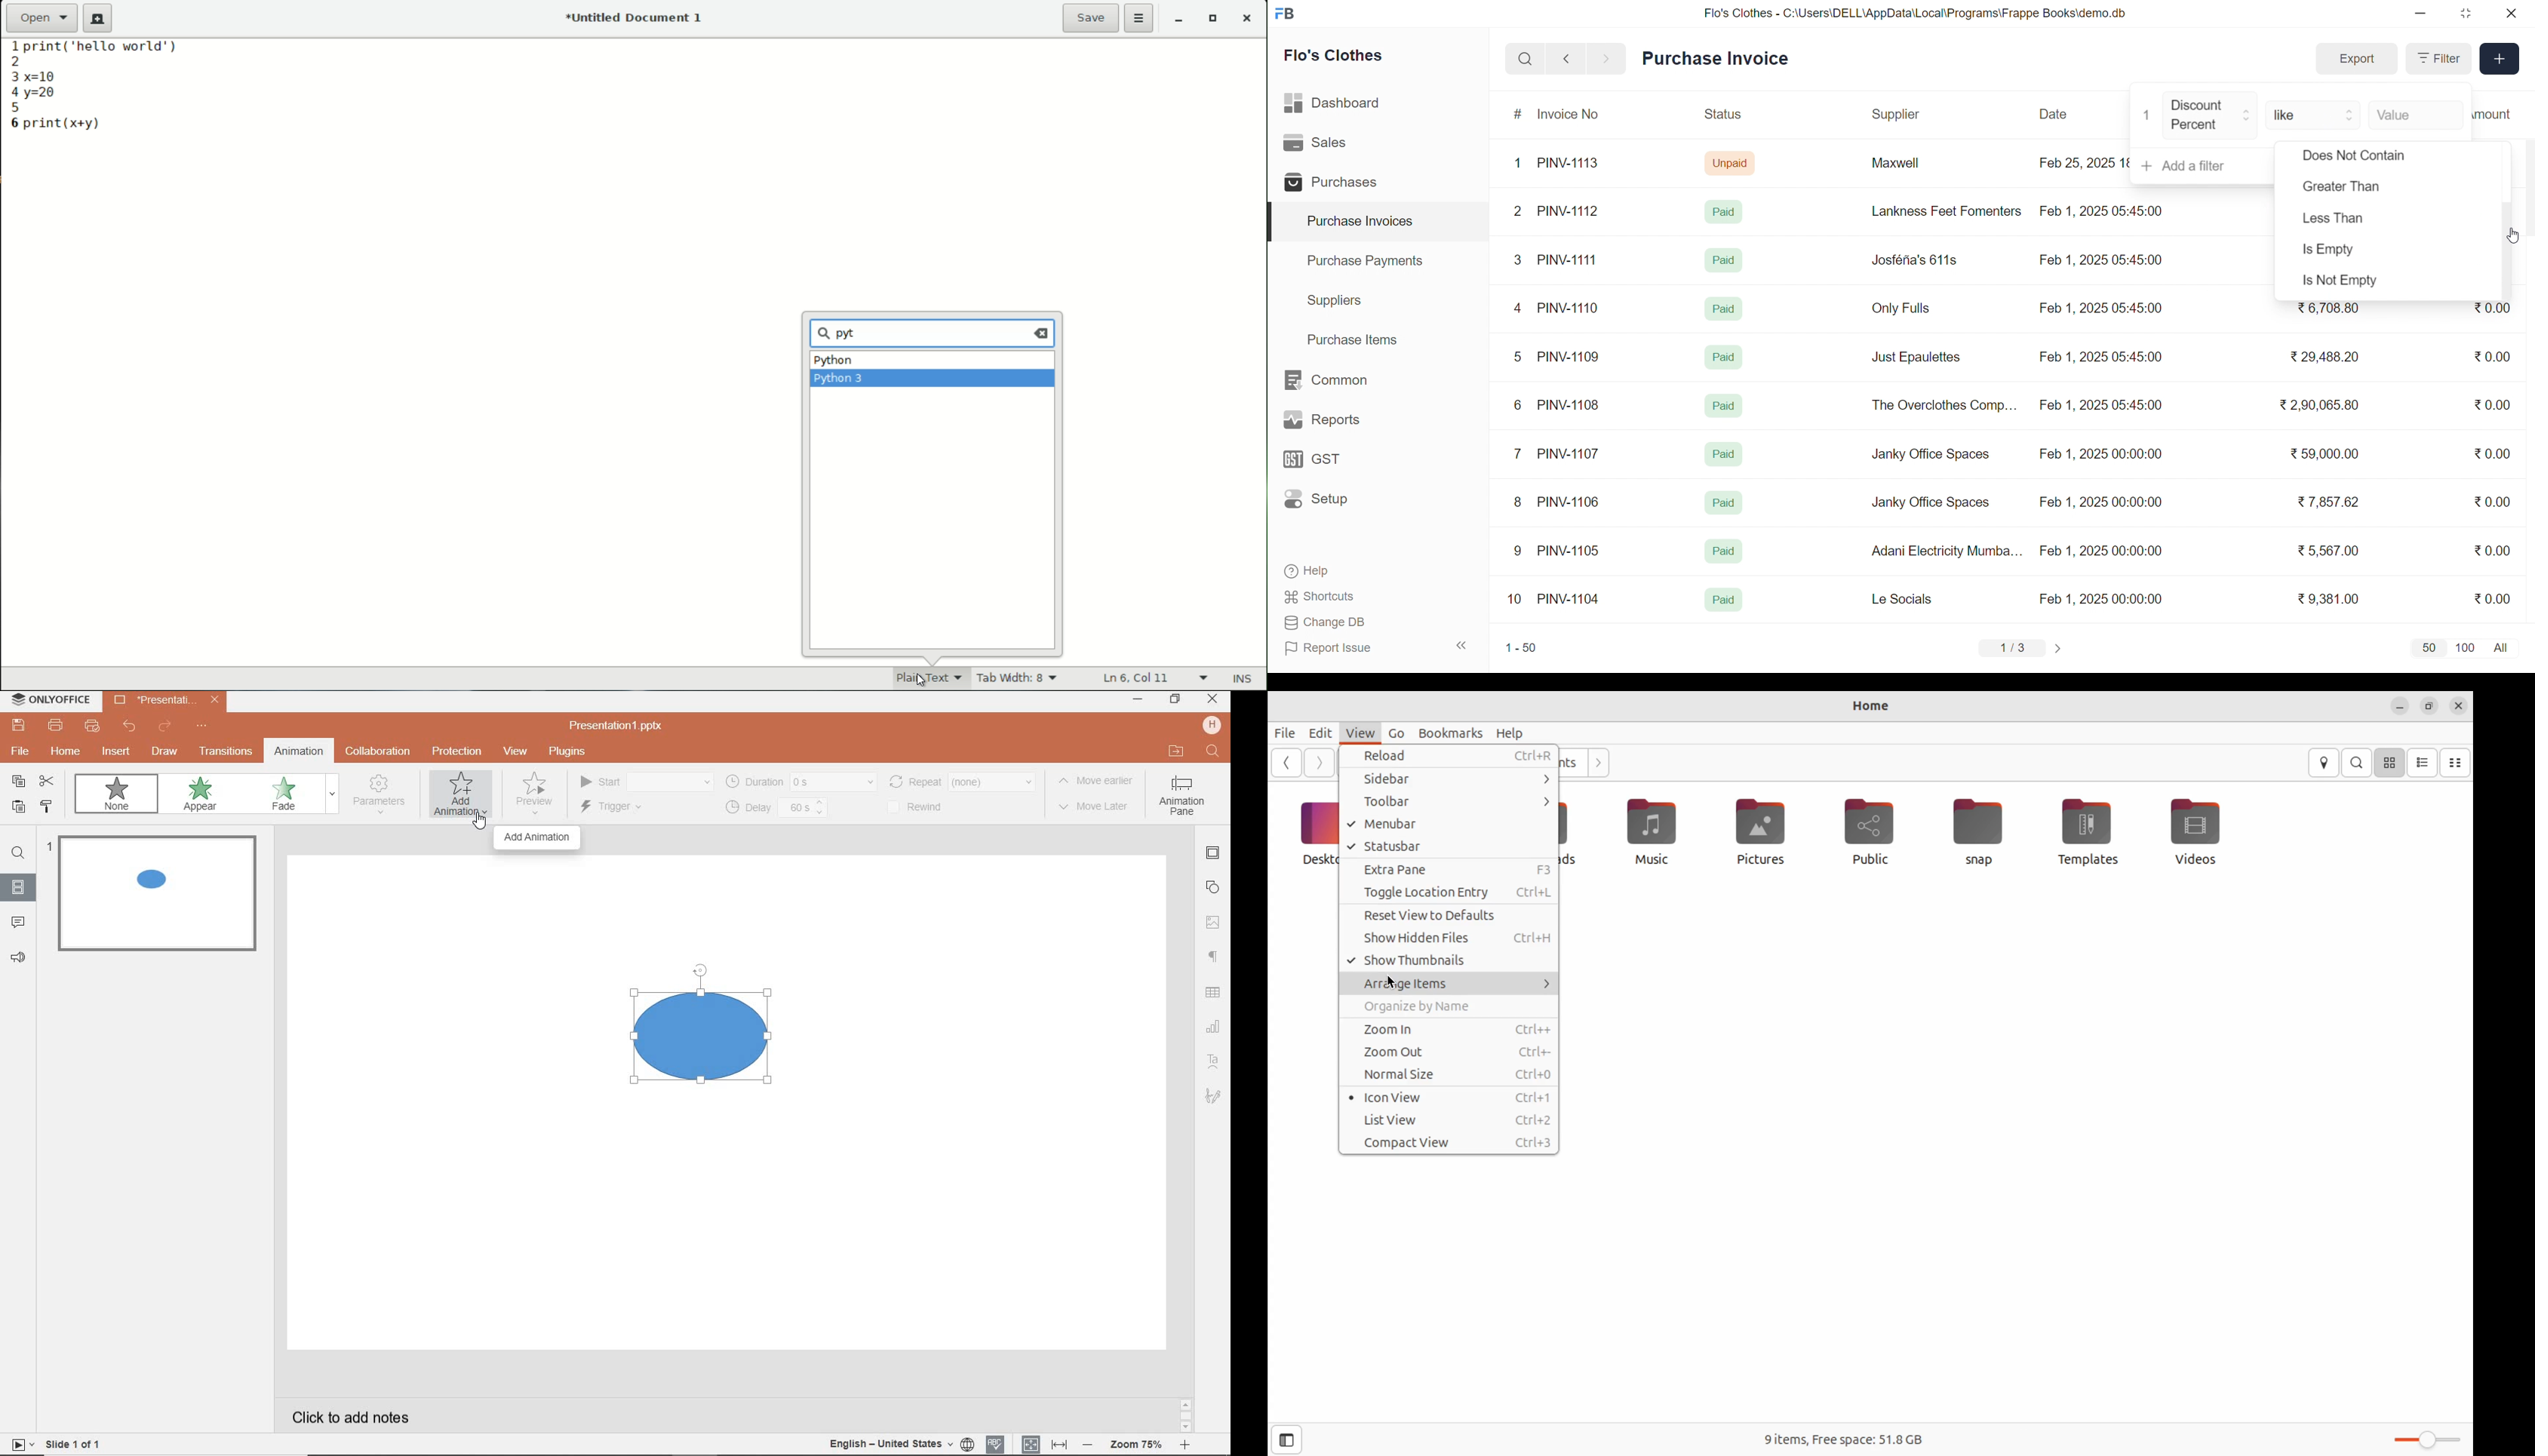 The height and width of the screenshot is (1456, 2548). I want to click on PINV-1113, so click(1574, 164).